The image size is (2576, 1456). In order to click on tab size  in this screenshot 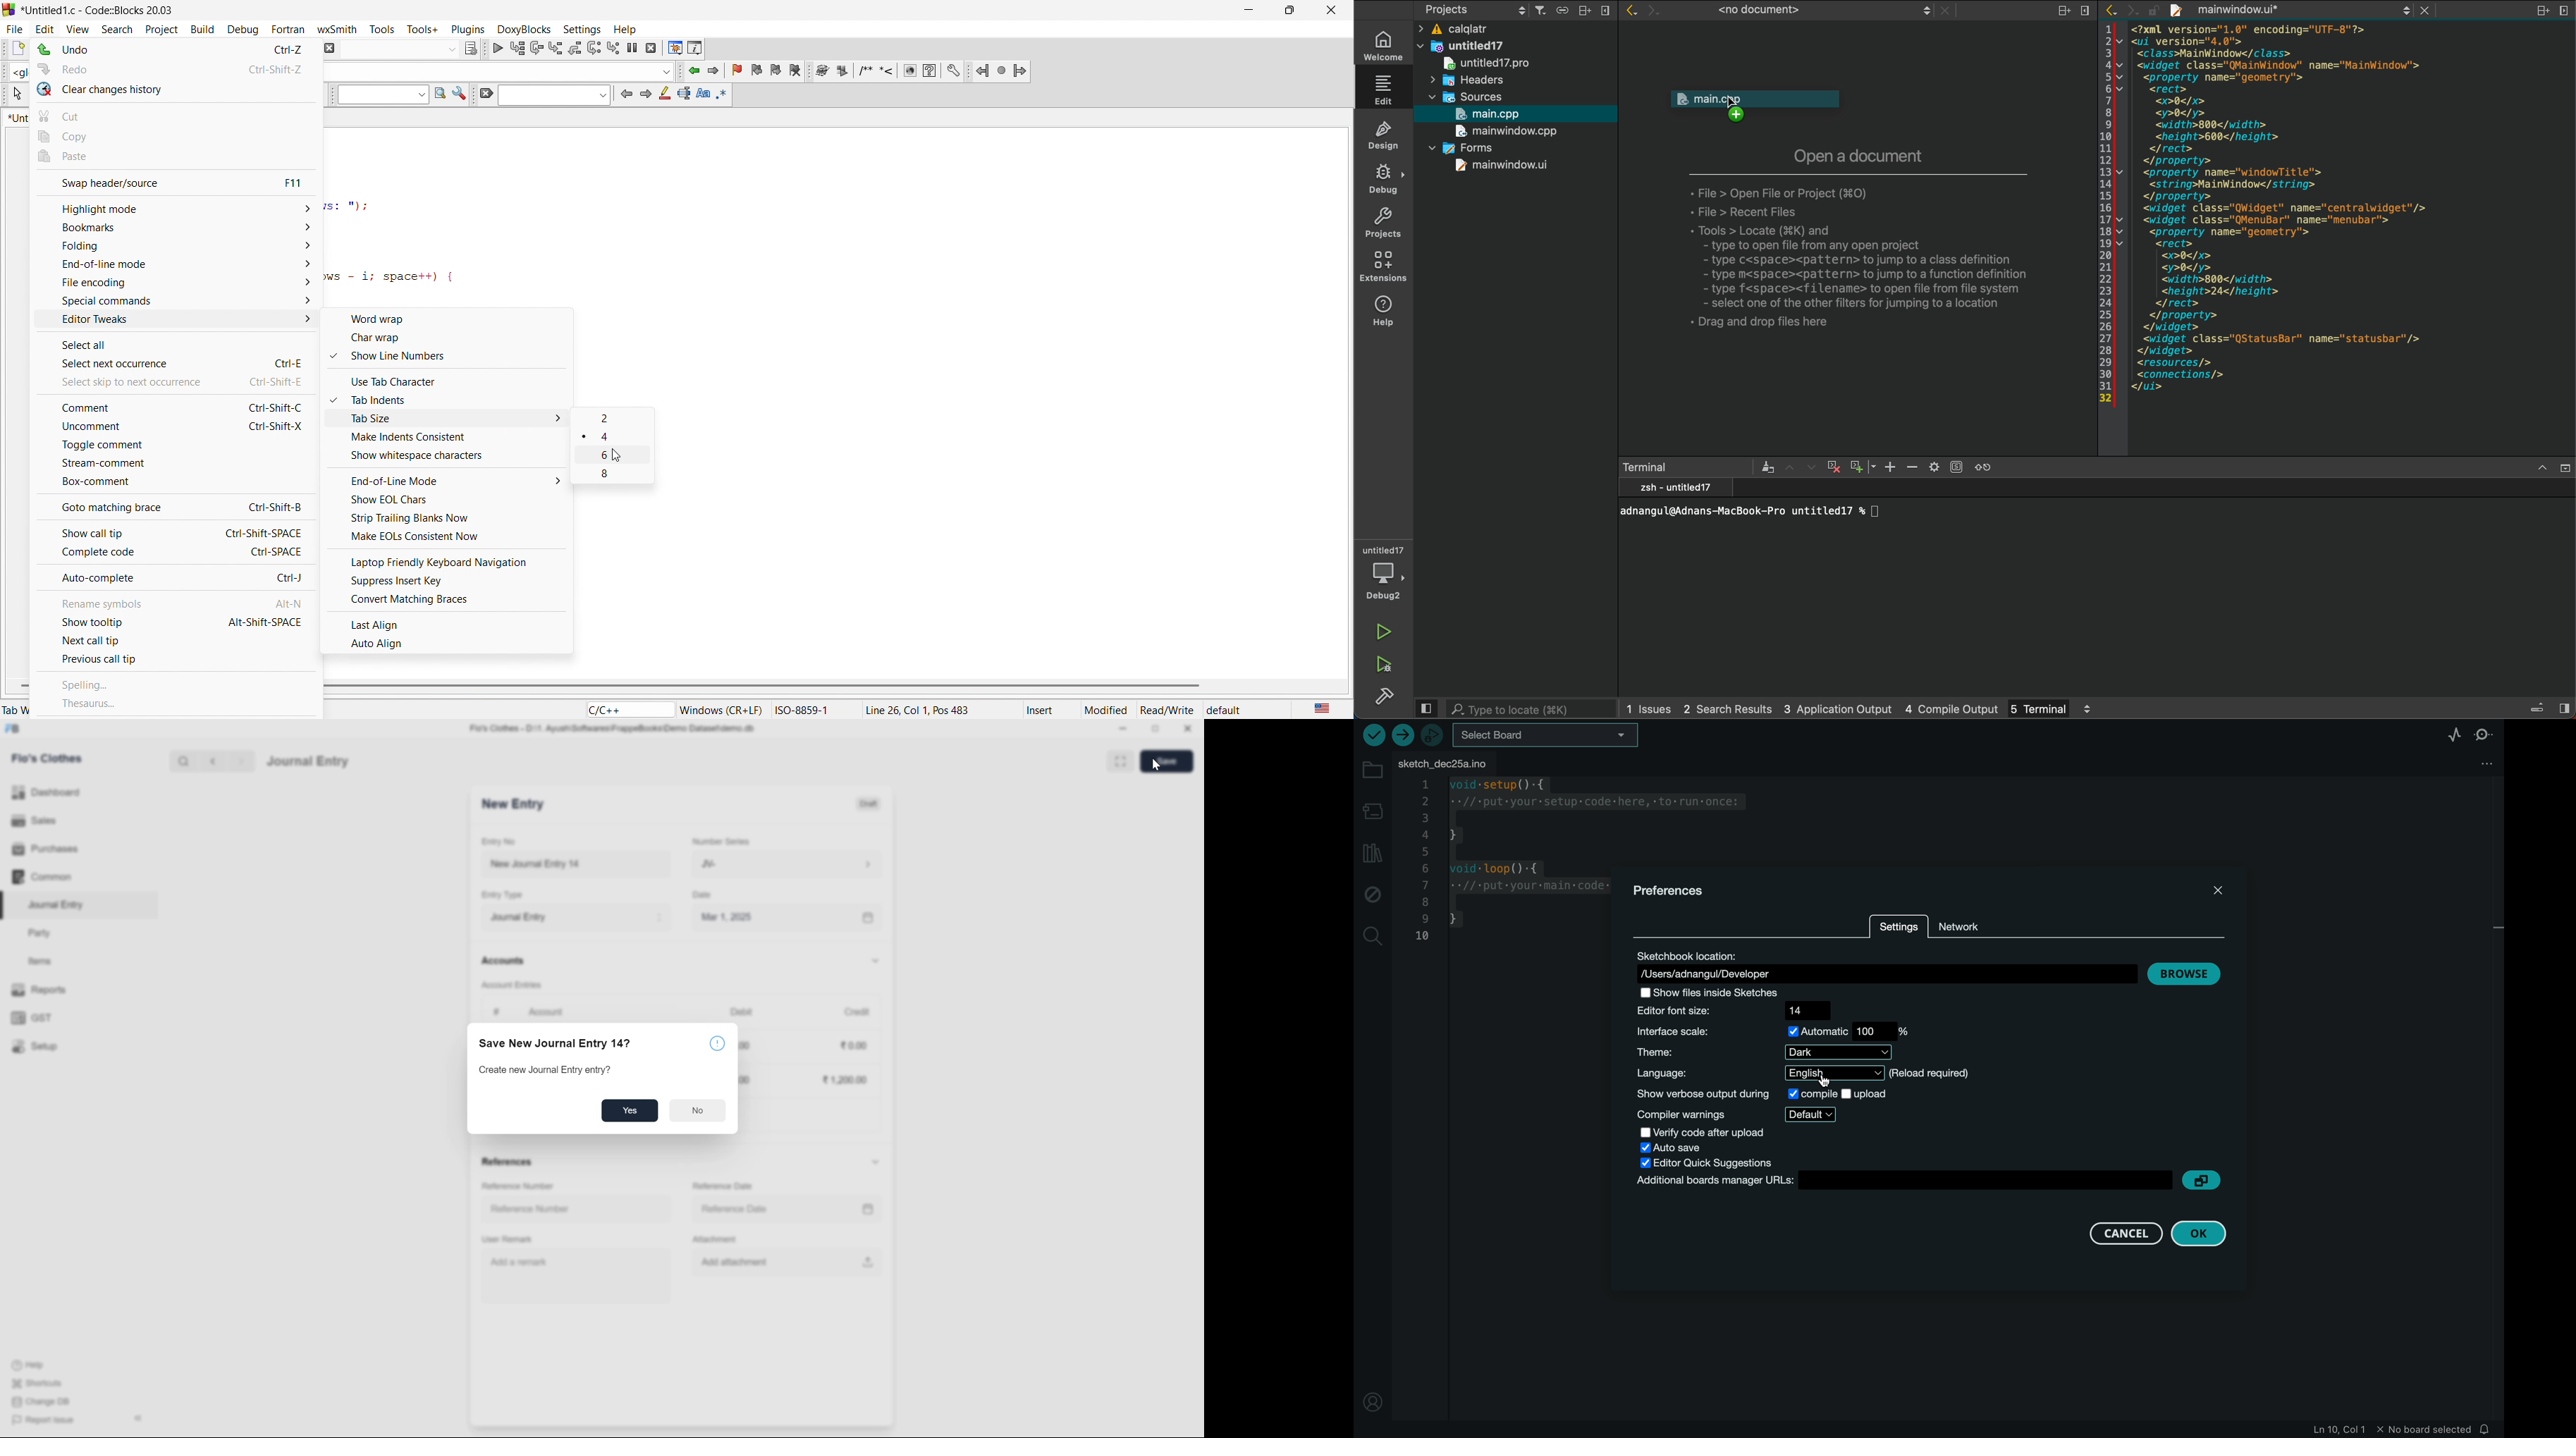, I will do `click(453, 420)`.